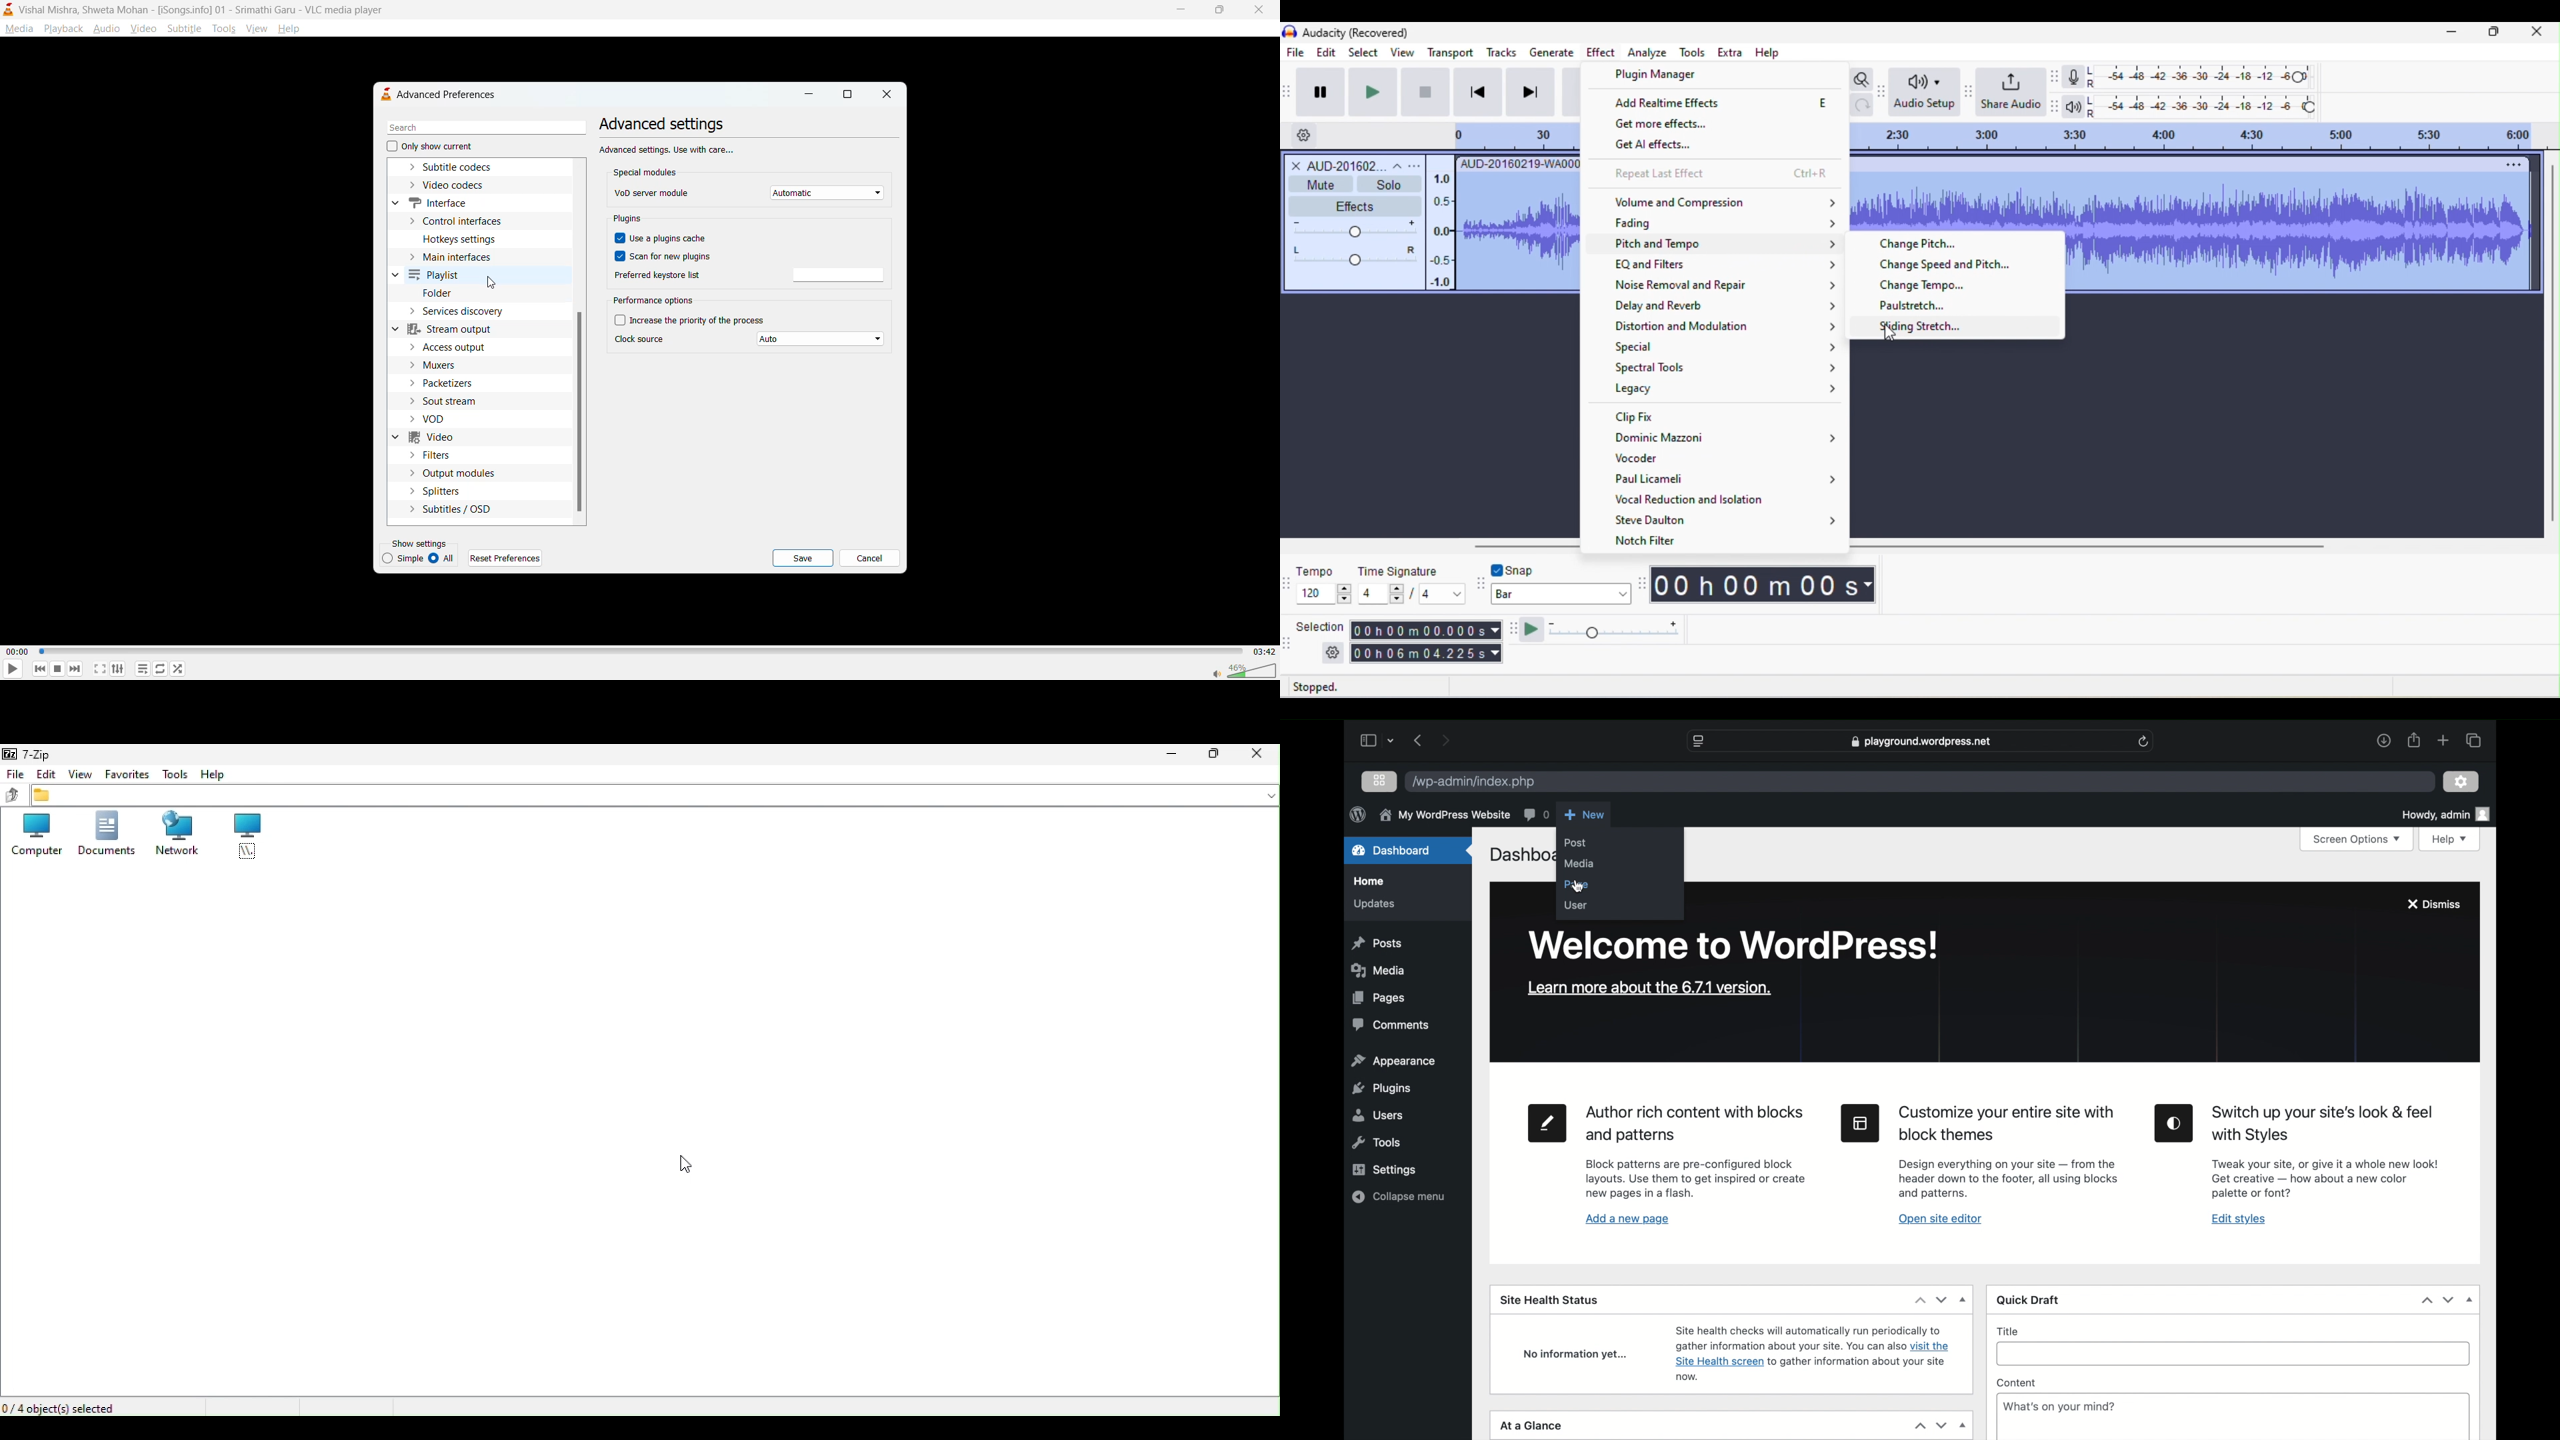  I want to click on pause, so click(1325, 90).